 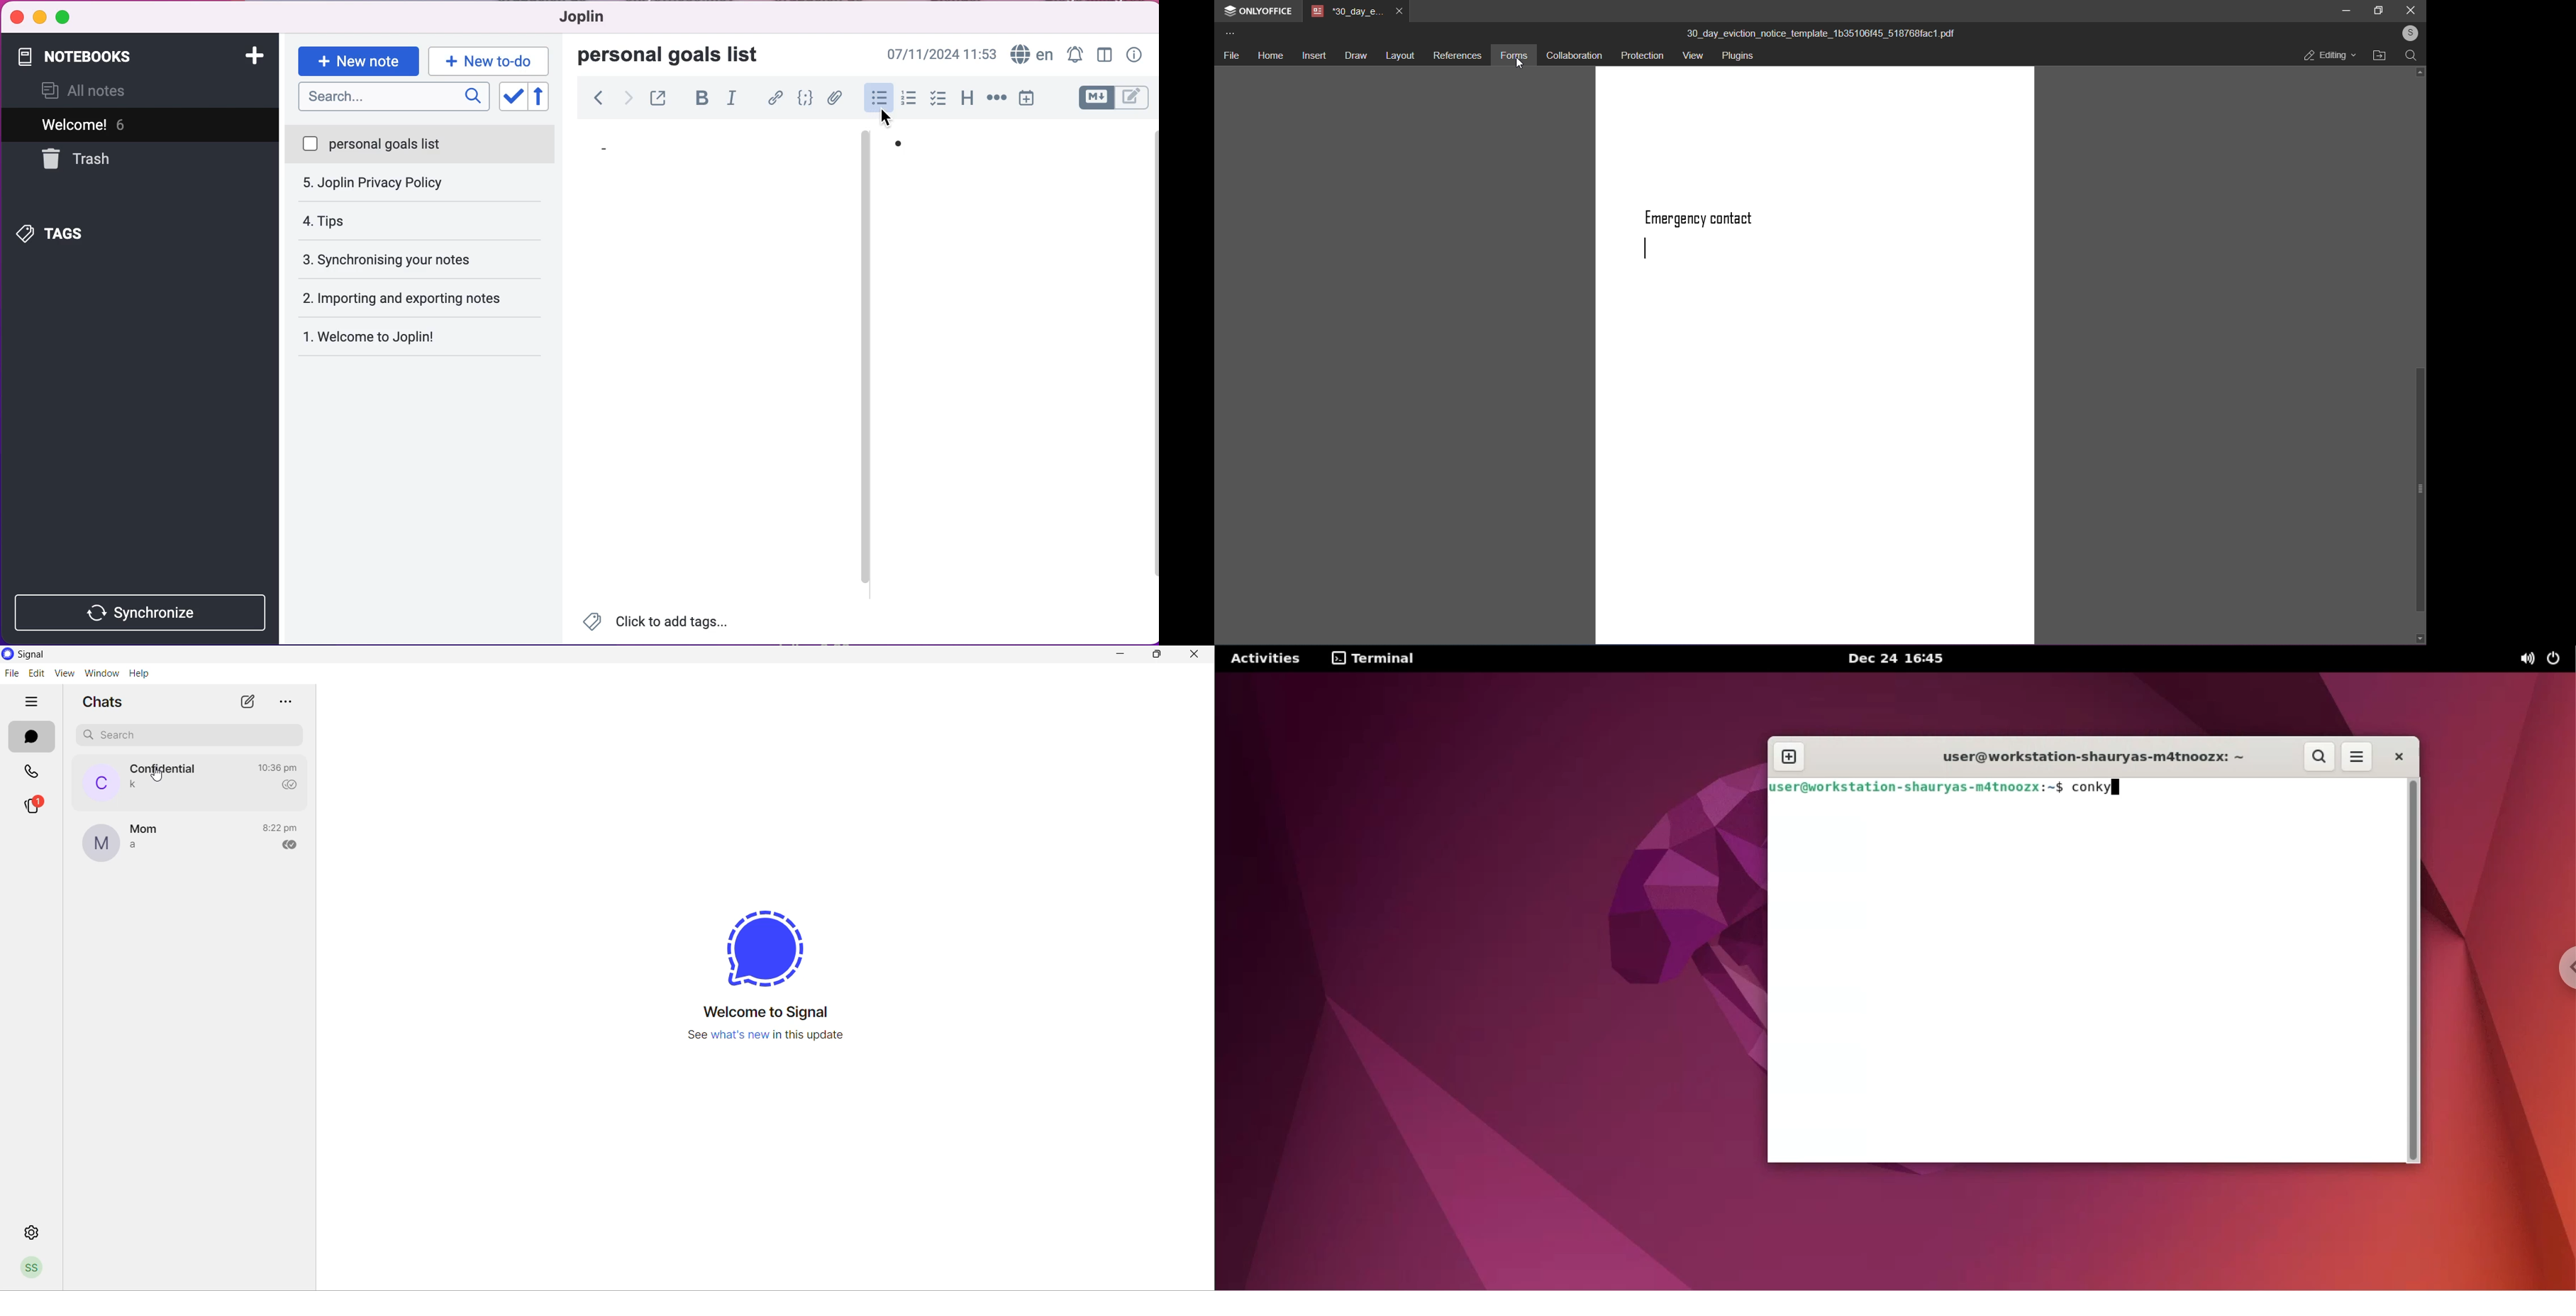 What do you see at coordinates (2419, 490) in the screenshot?
I see `scroll bar` at bounding box center [2419, 490].